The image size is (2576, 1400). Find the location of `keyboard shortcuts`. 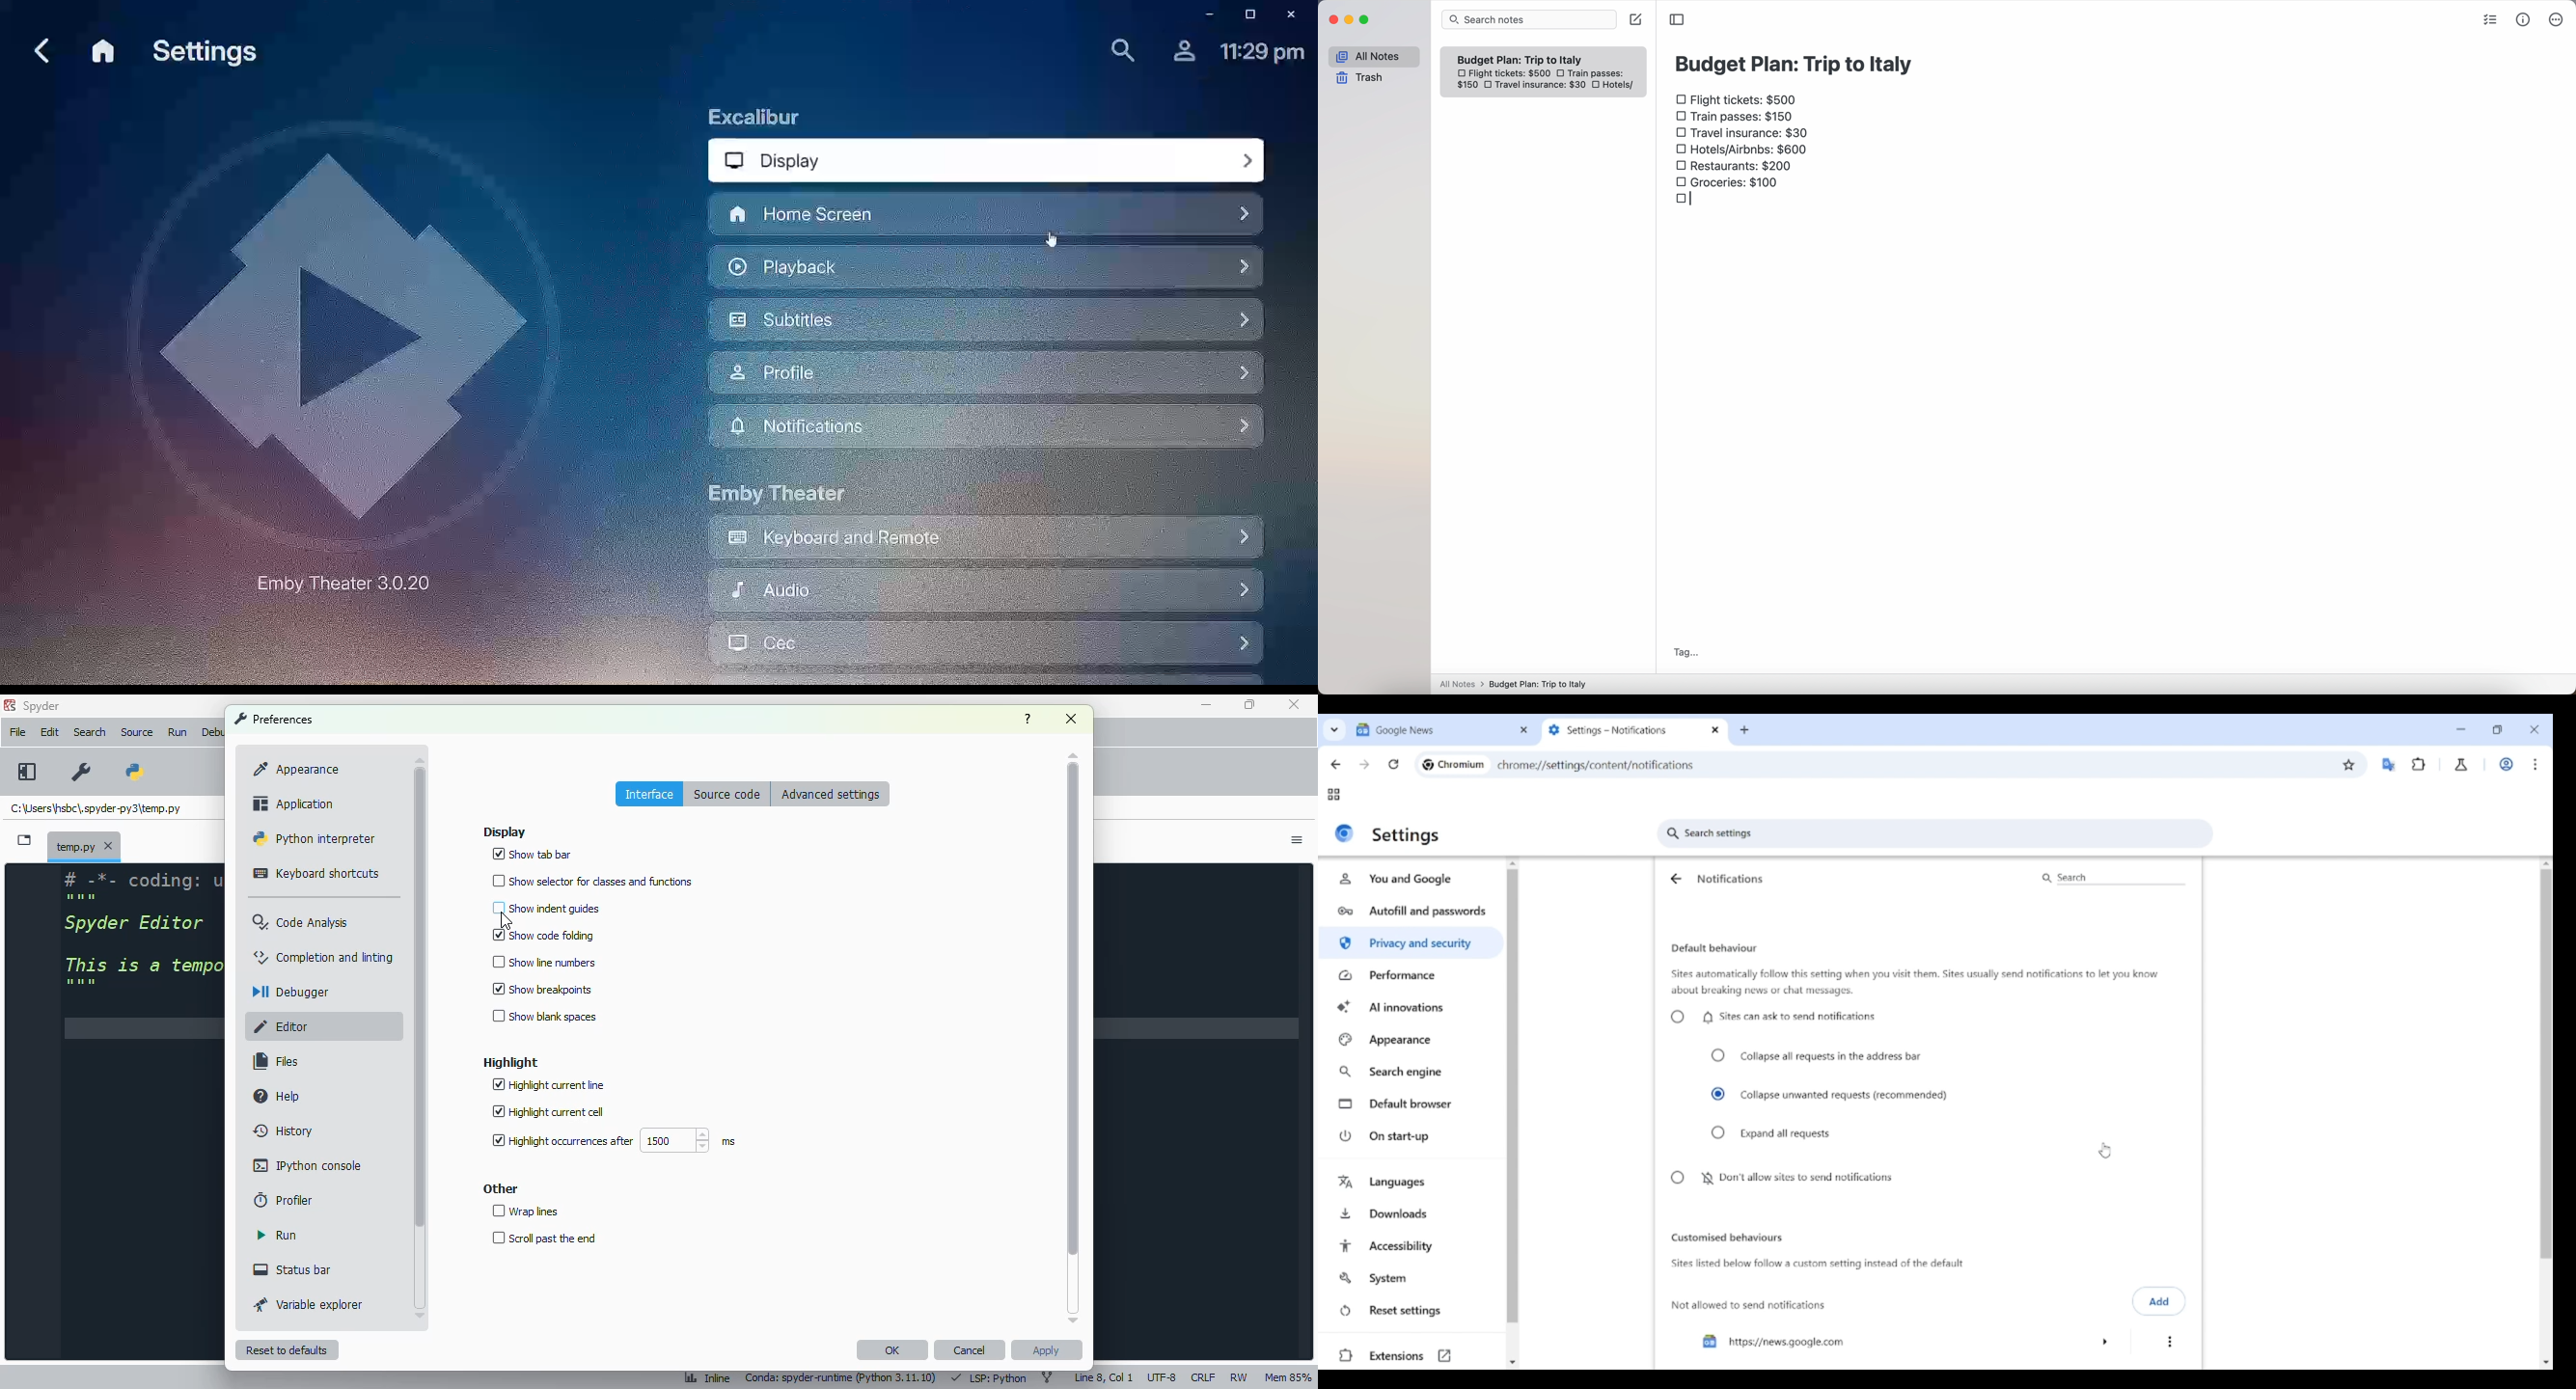

keyboard shortcuts is located at coordinates (318, 873).